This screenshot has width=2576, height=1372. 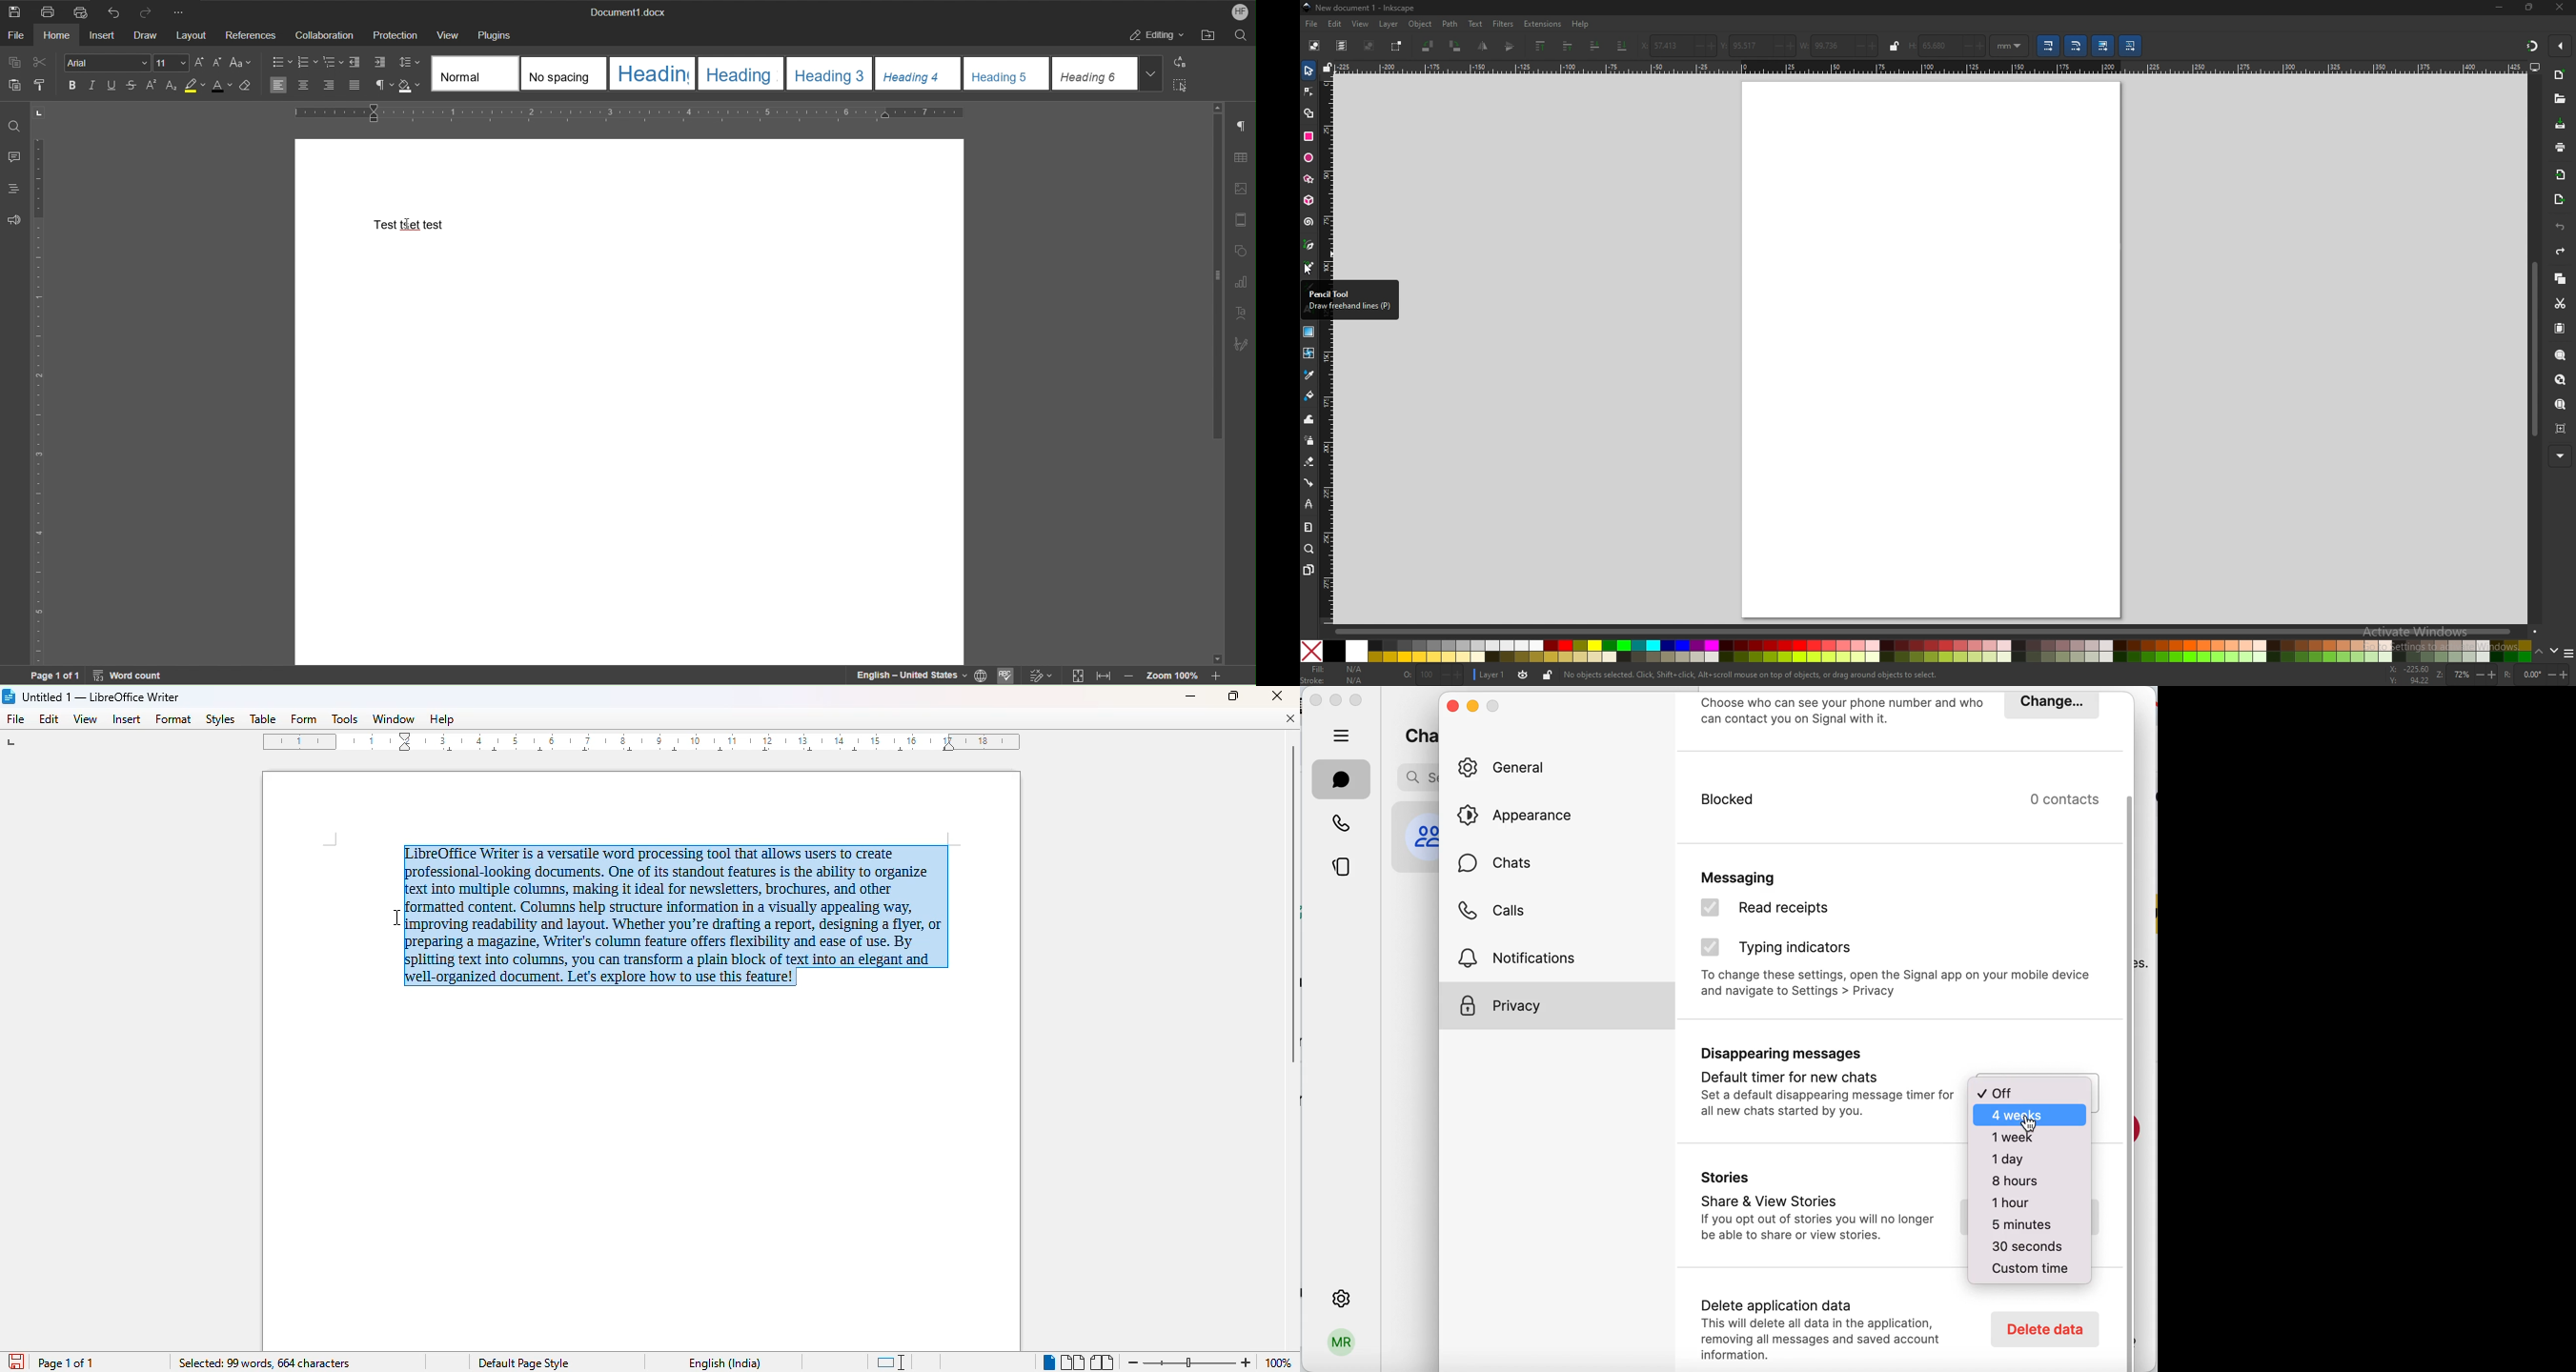 What do you see at coordinates (1342, 822) in the screenshot?
I see `call` at bounding box center [1342, 822].